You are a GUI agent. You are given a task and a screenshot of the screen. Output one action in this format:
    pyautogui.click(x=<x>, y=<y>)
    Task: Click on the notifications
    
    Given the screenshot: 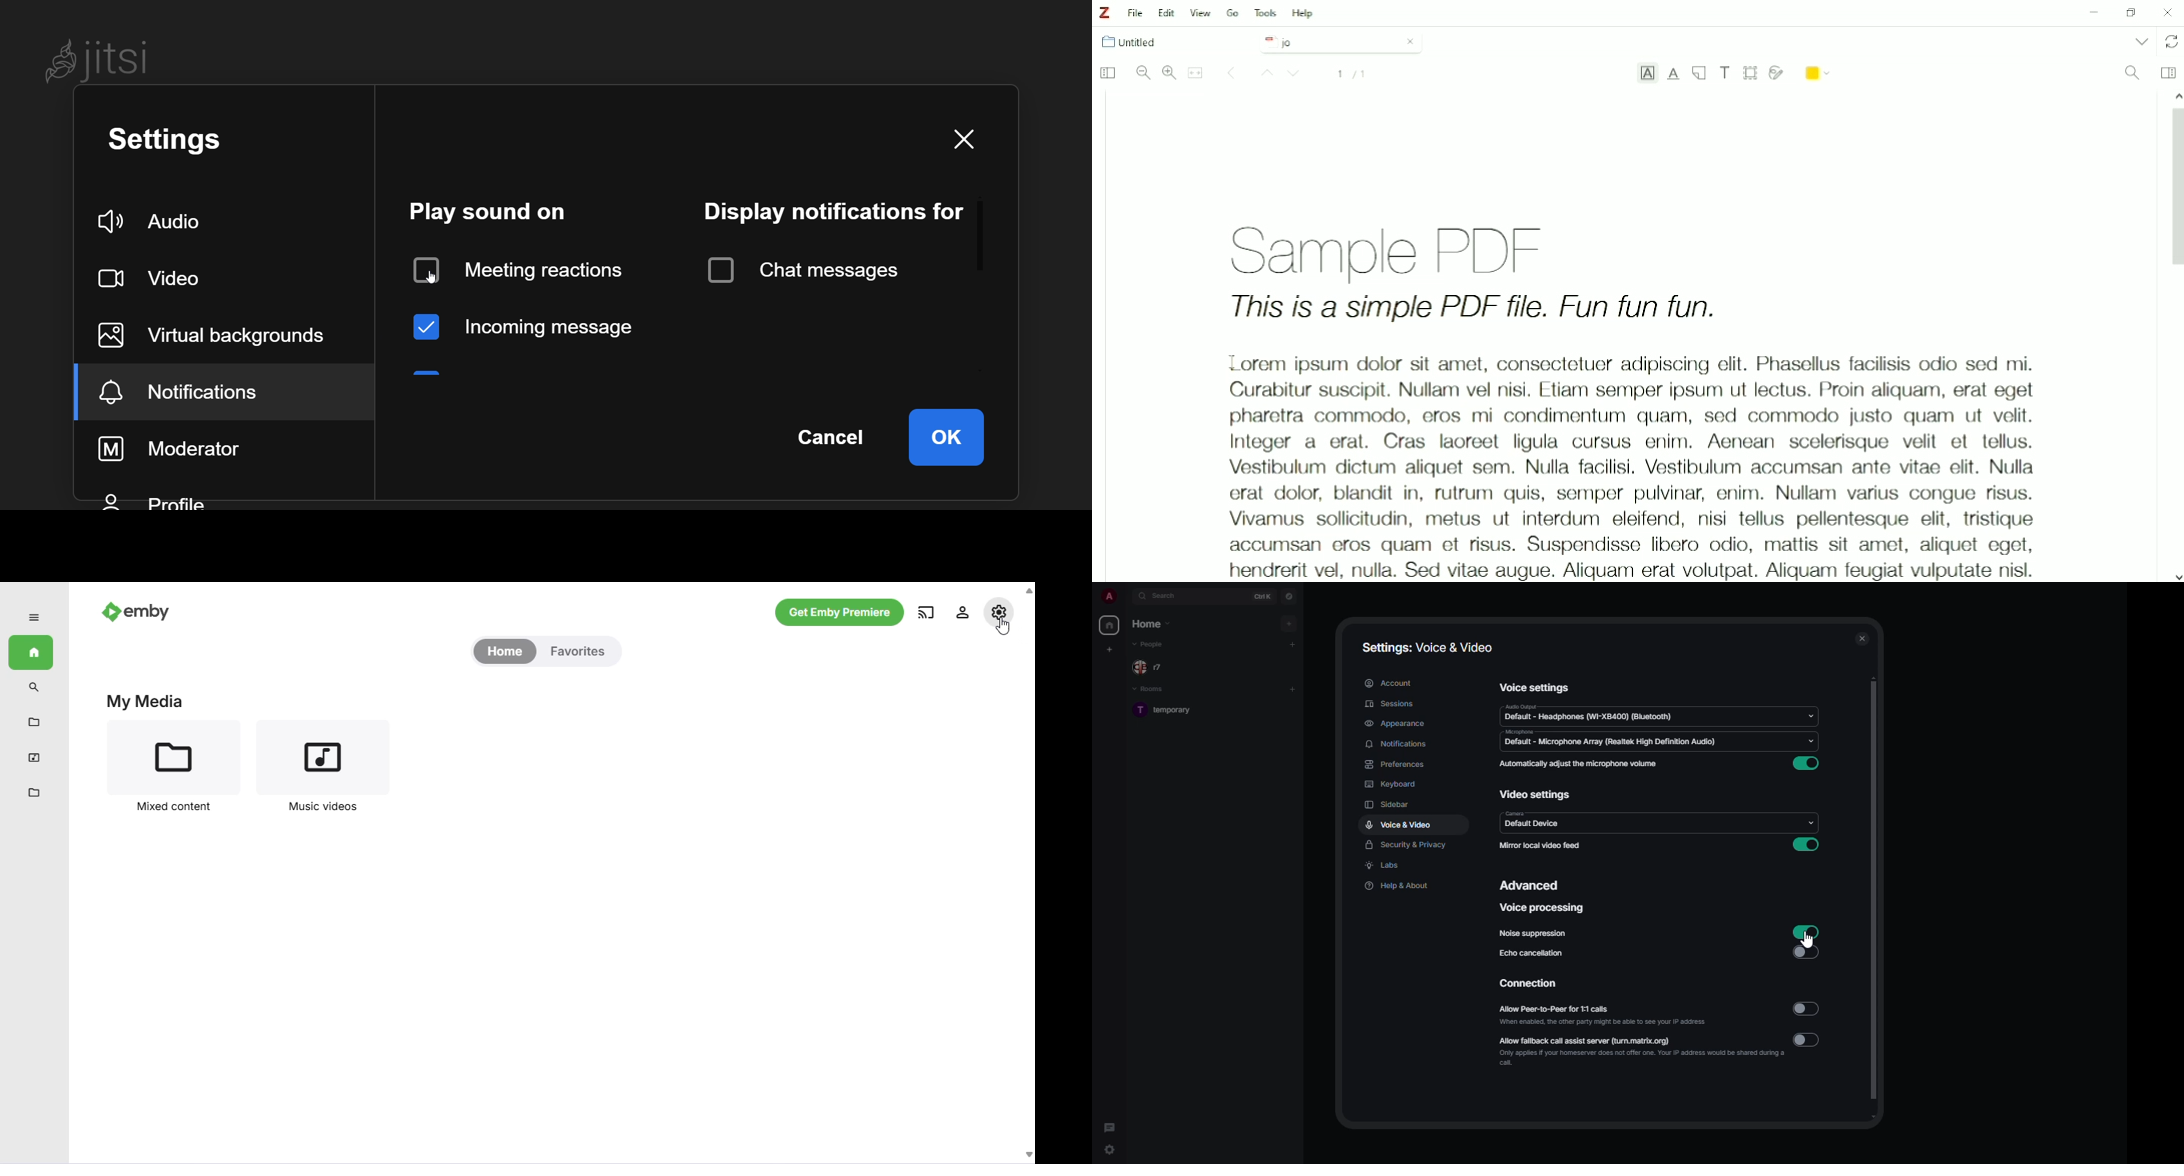 What is the action you would take?
    pyautogui.click(x=1403, y=743)
    